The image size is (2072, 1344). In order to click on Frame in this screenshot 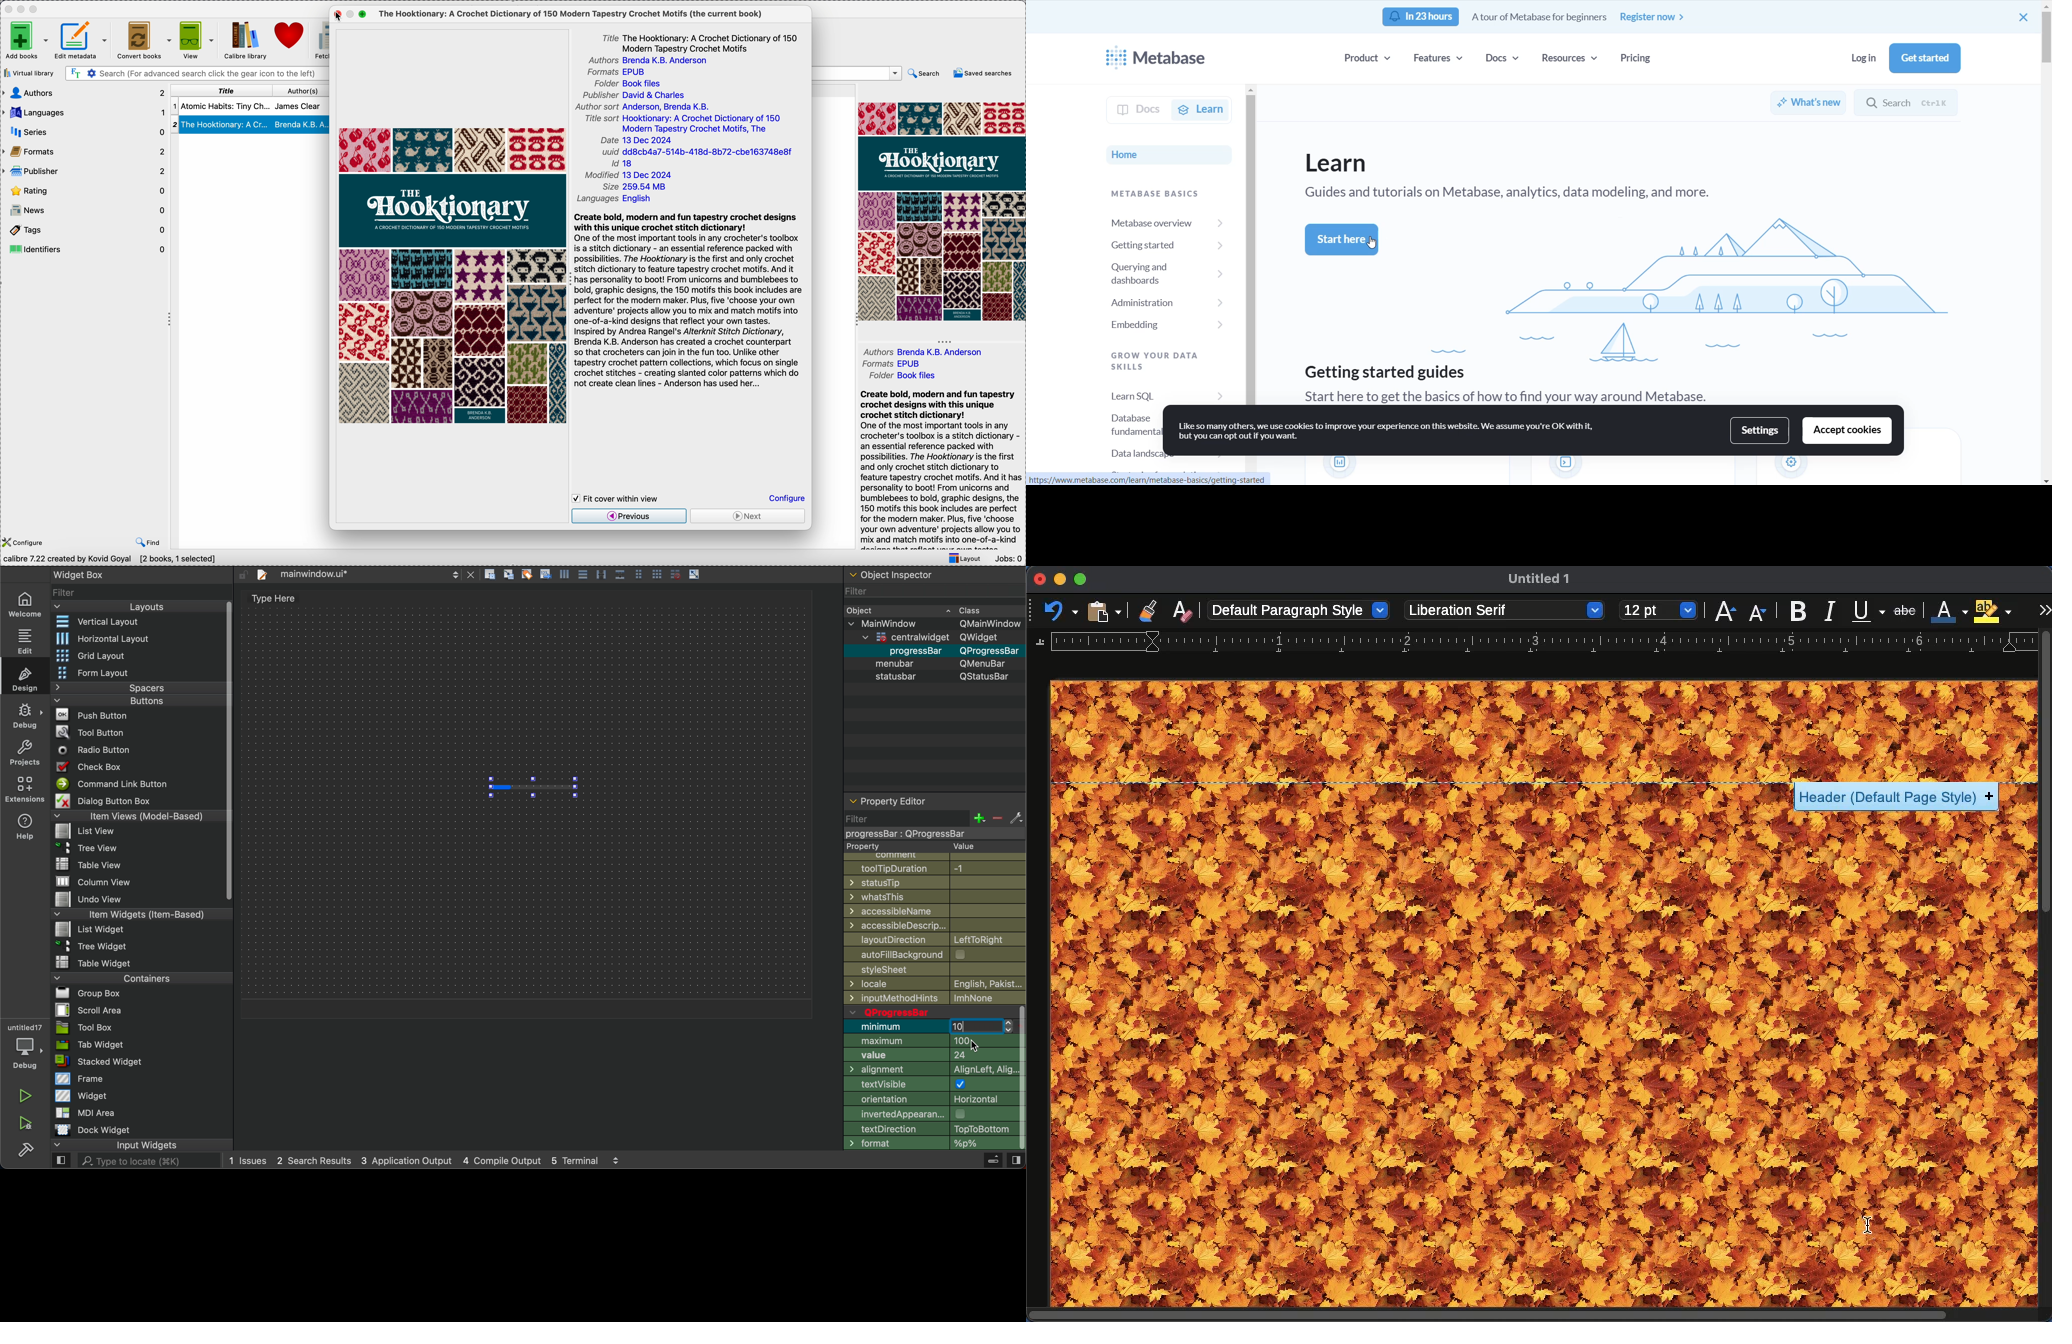, I will do `click(81, 1079)`.